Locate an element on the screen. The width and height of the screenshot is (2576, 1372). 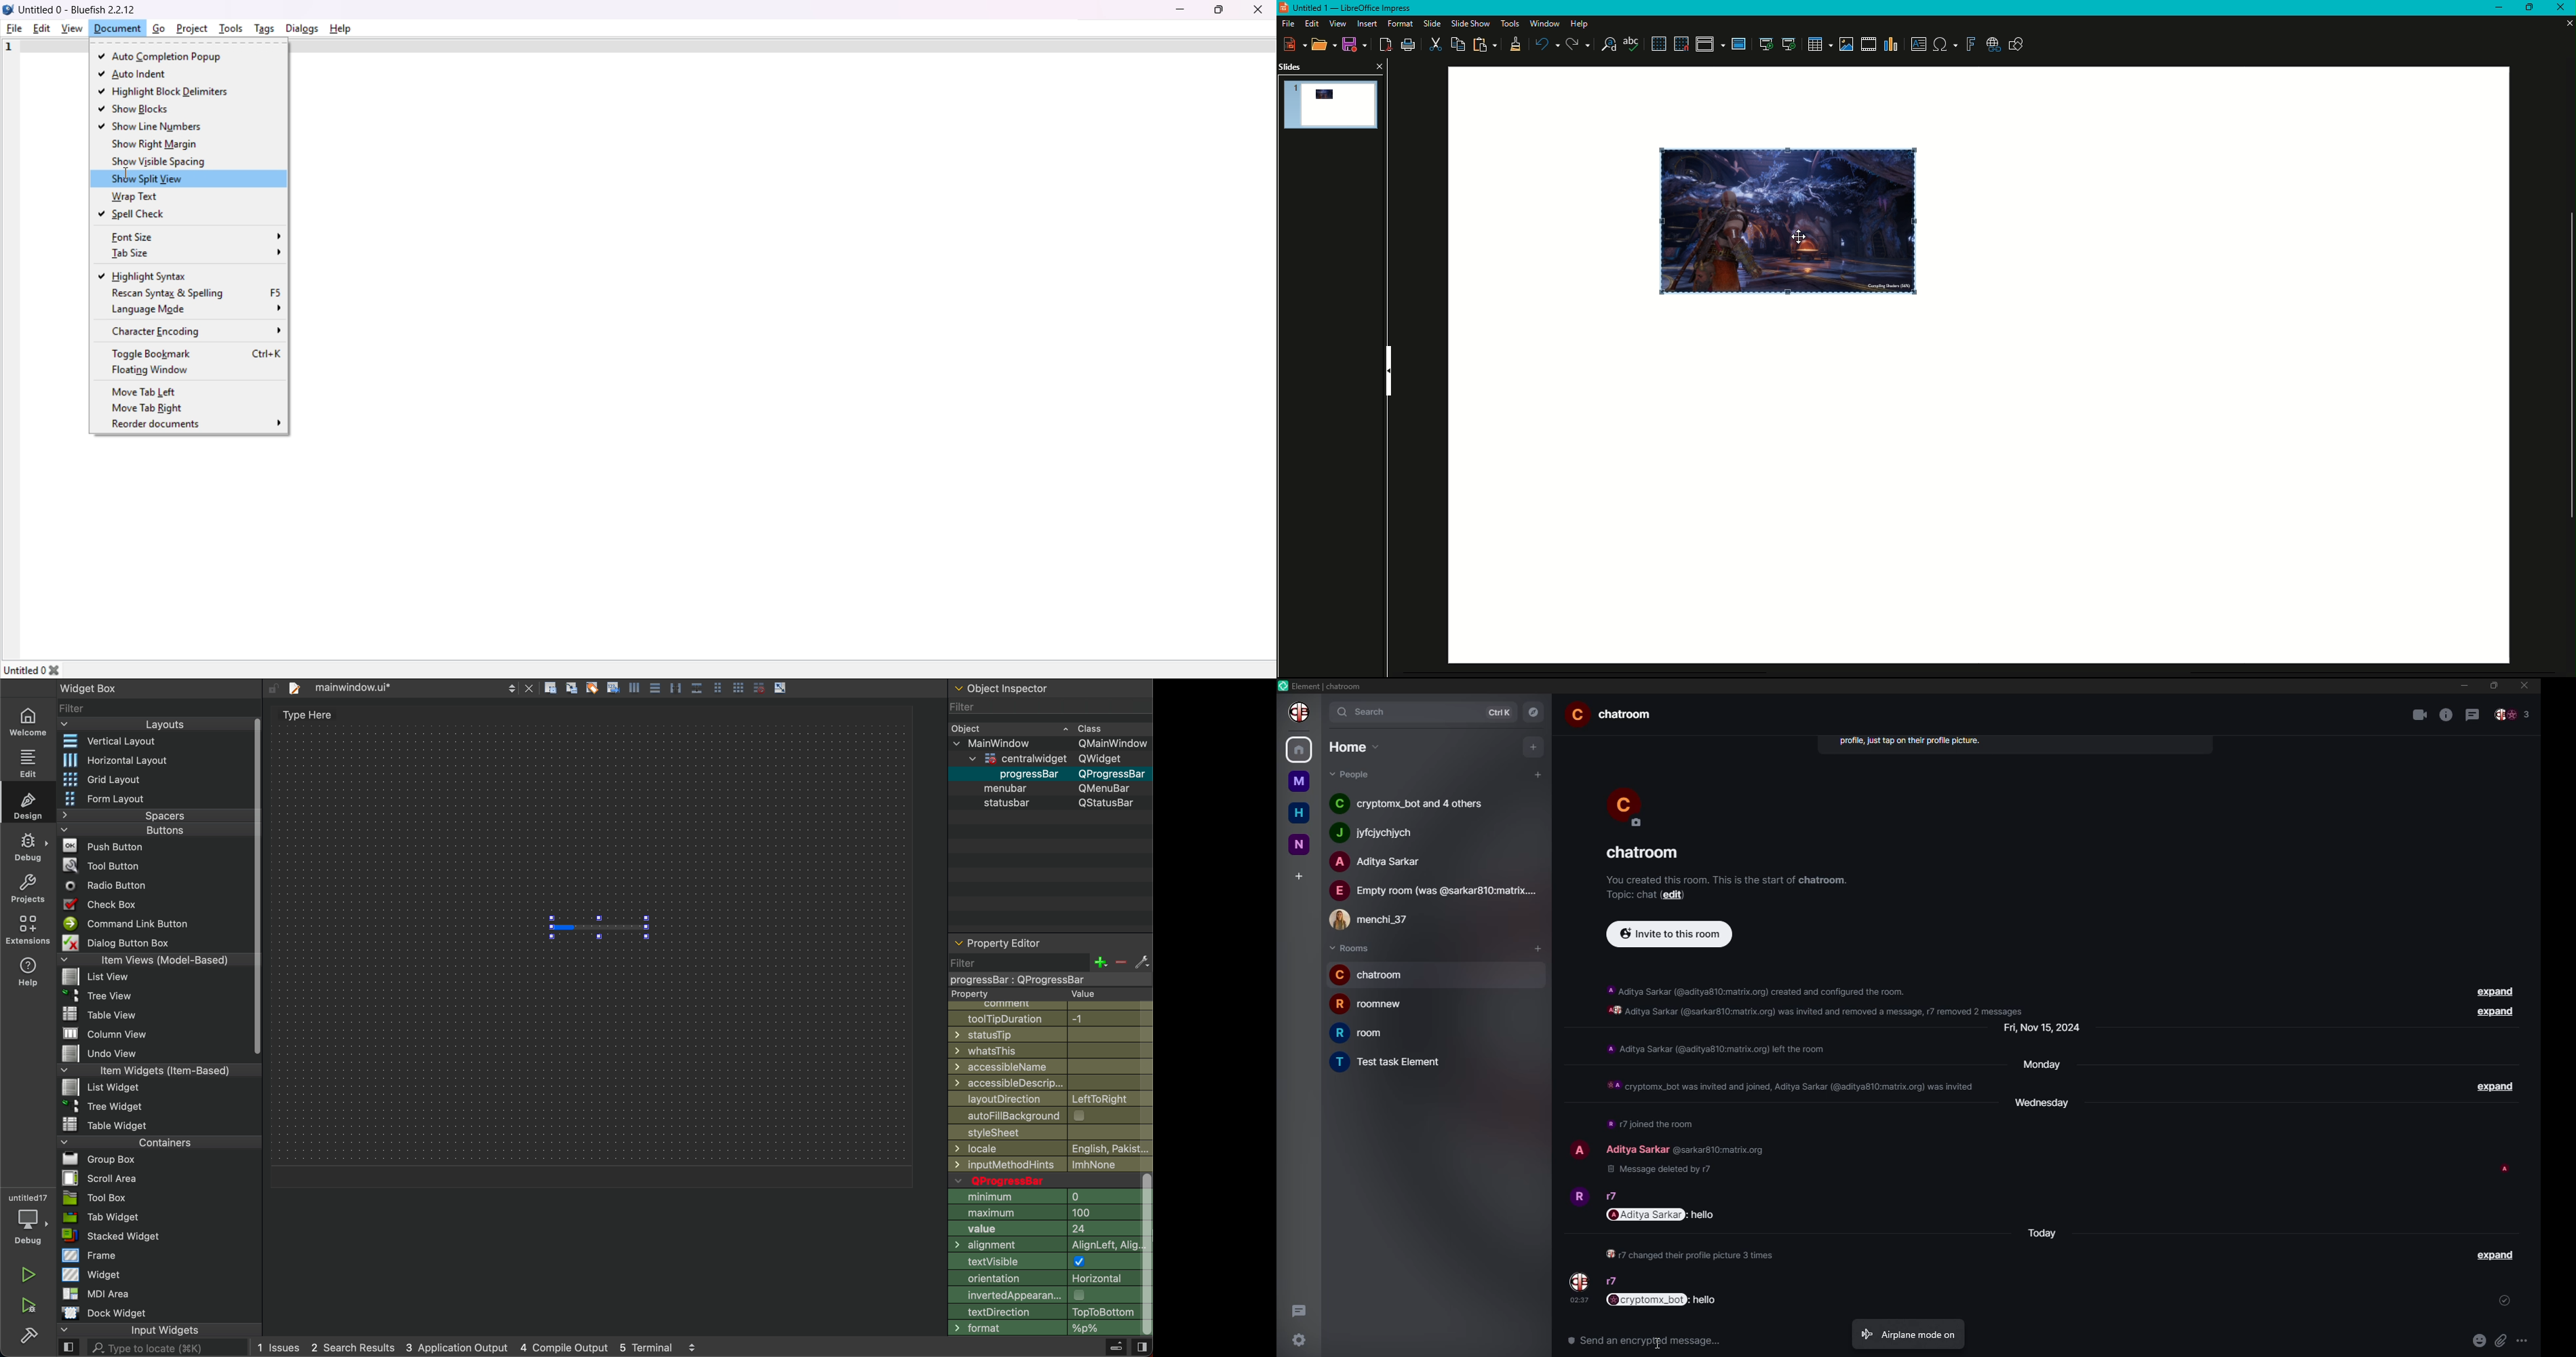
mentioned is located at coordinates (1664, 1299).